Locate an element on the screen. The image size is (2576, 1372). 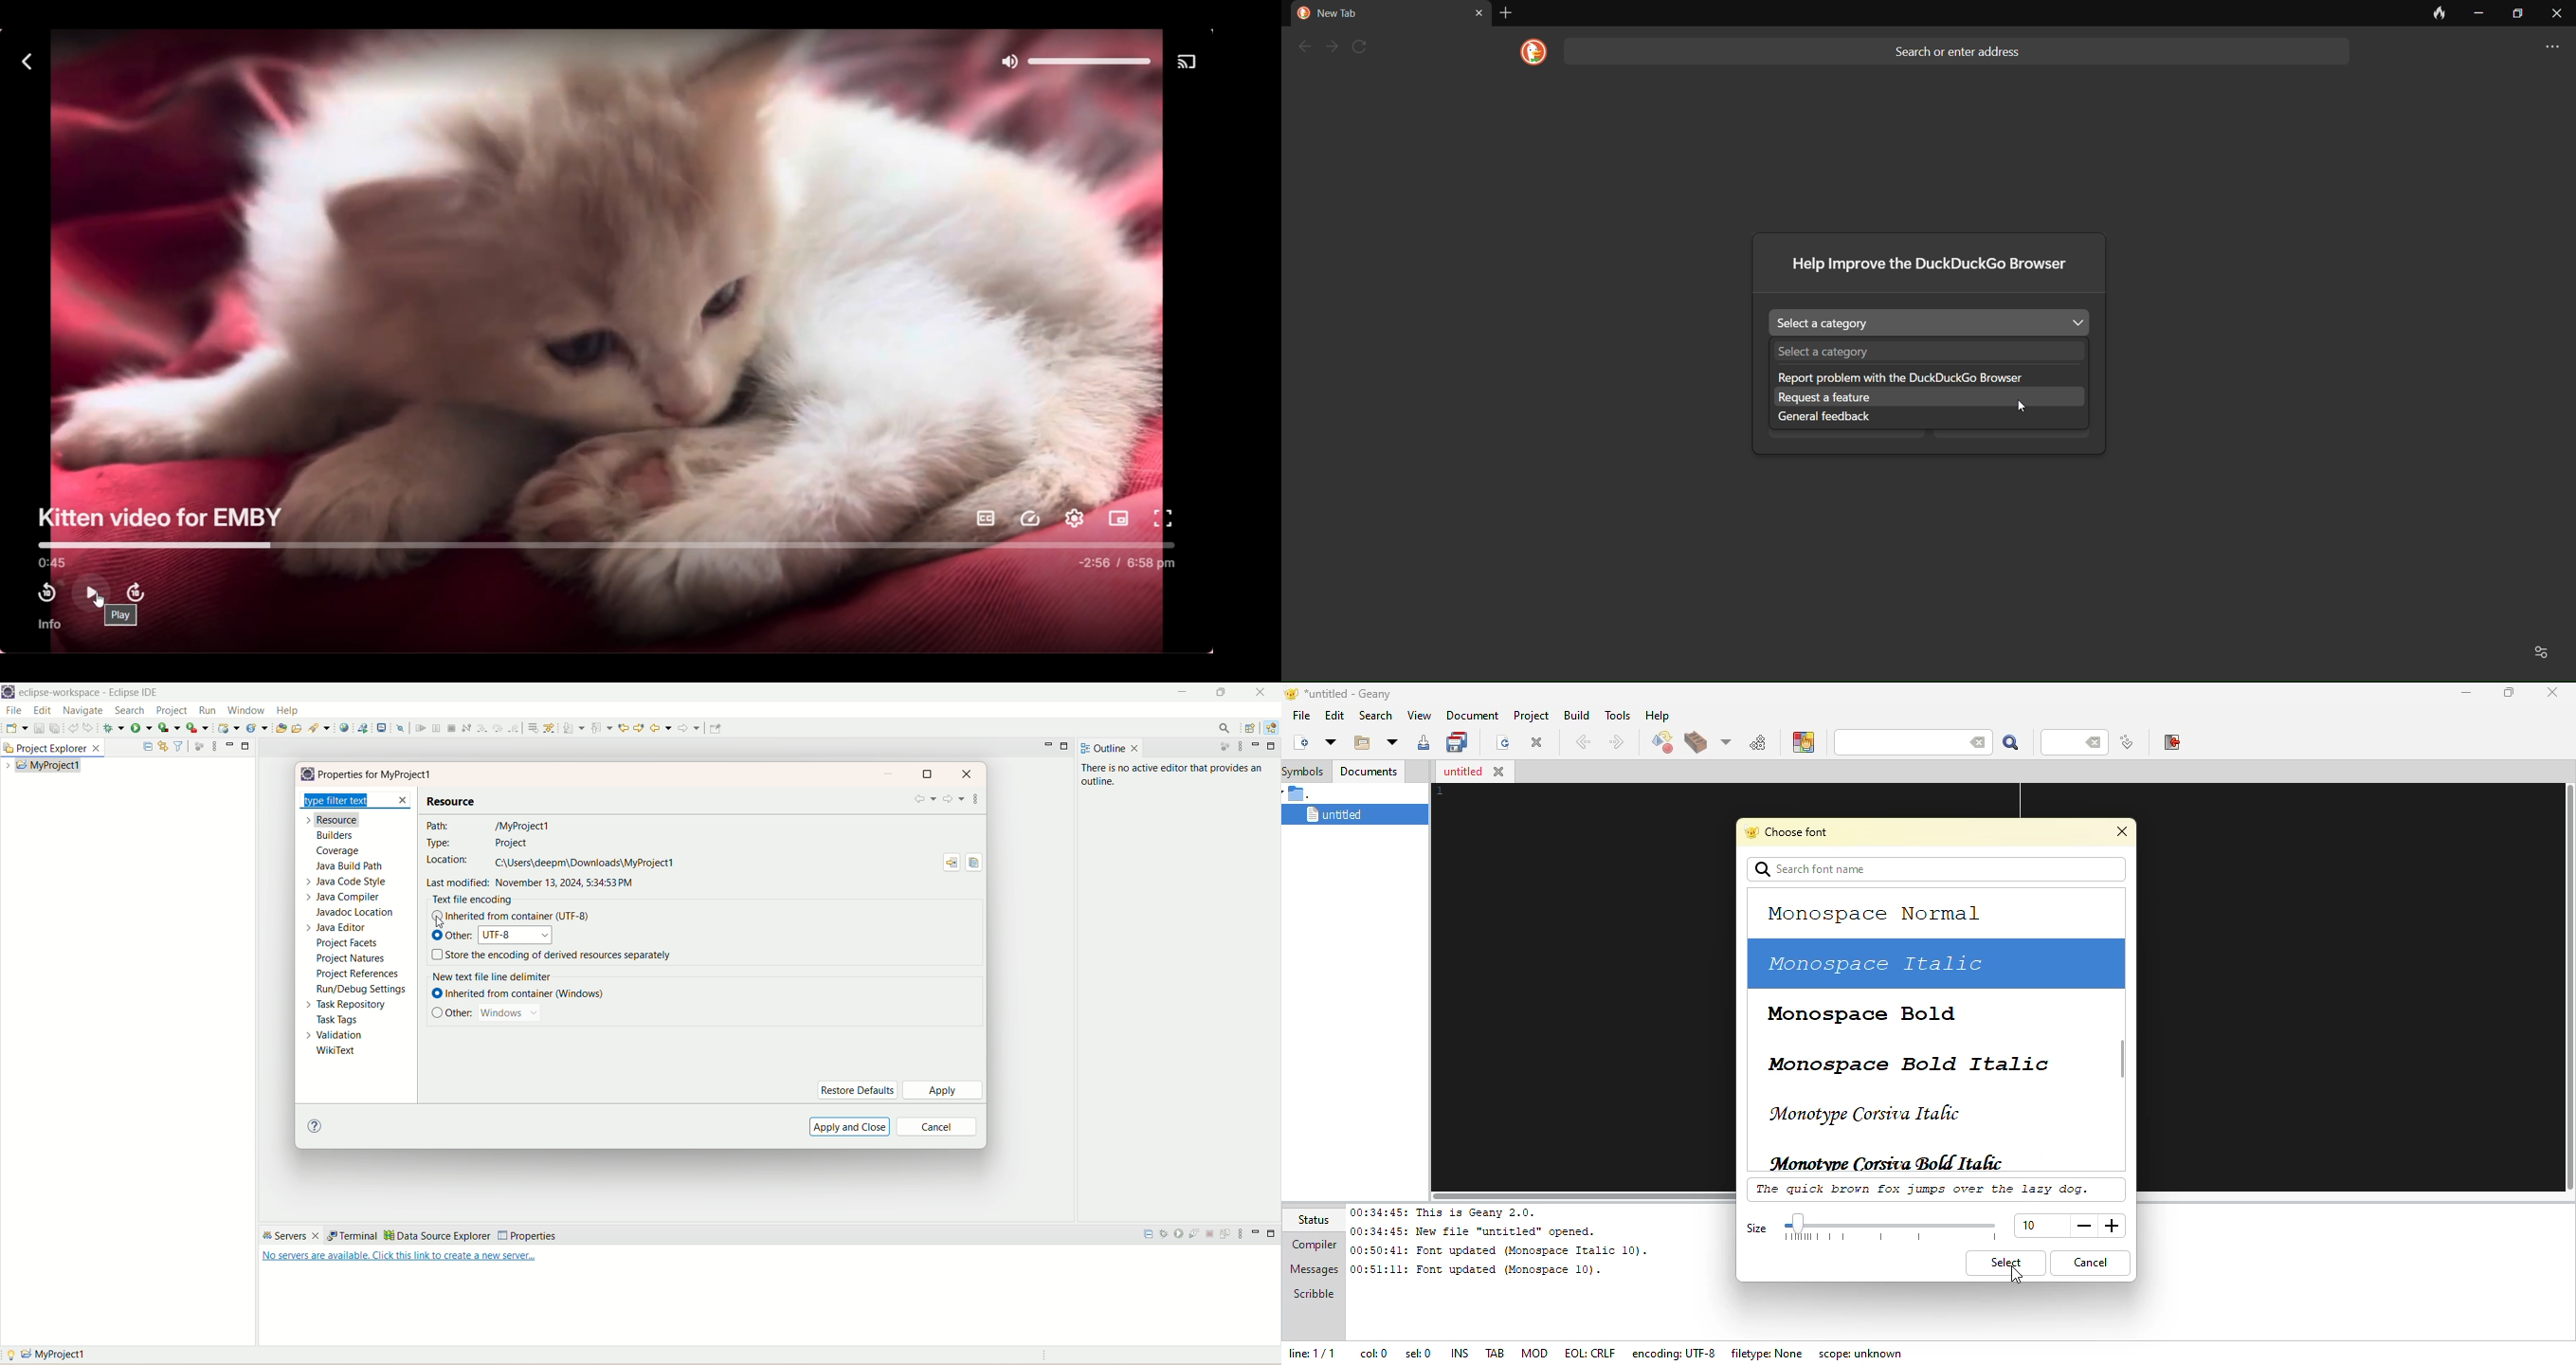
line number is located at coordinates (1435, 792).